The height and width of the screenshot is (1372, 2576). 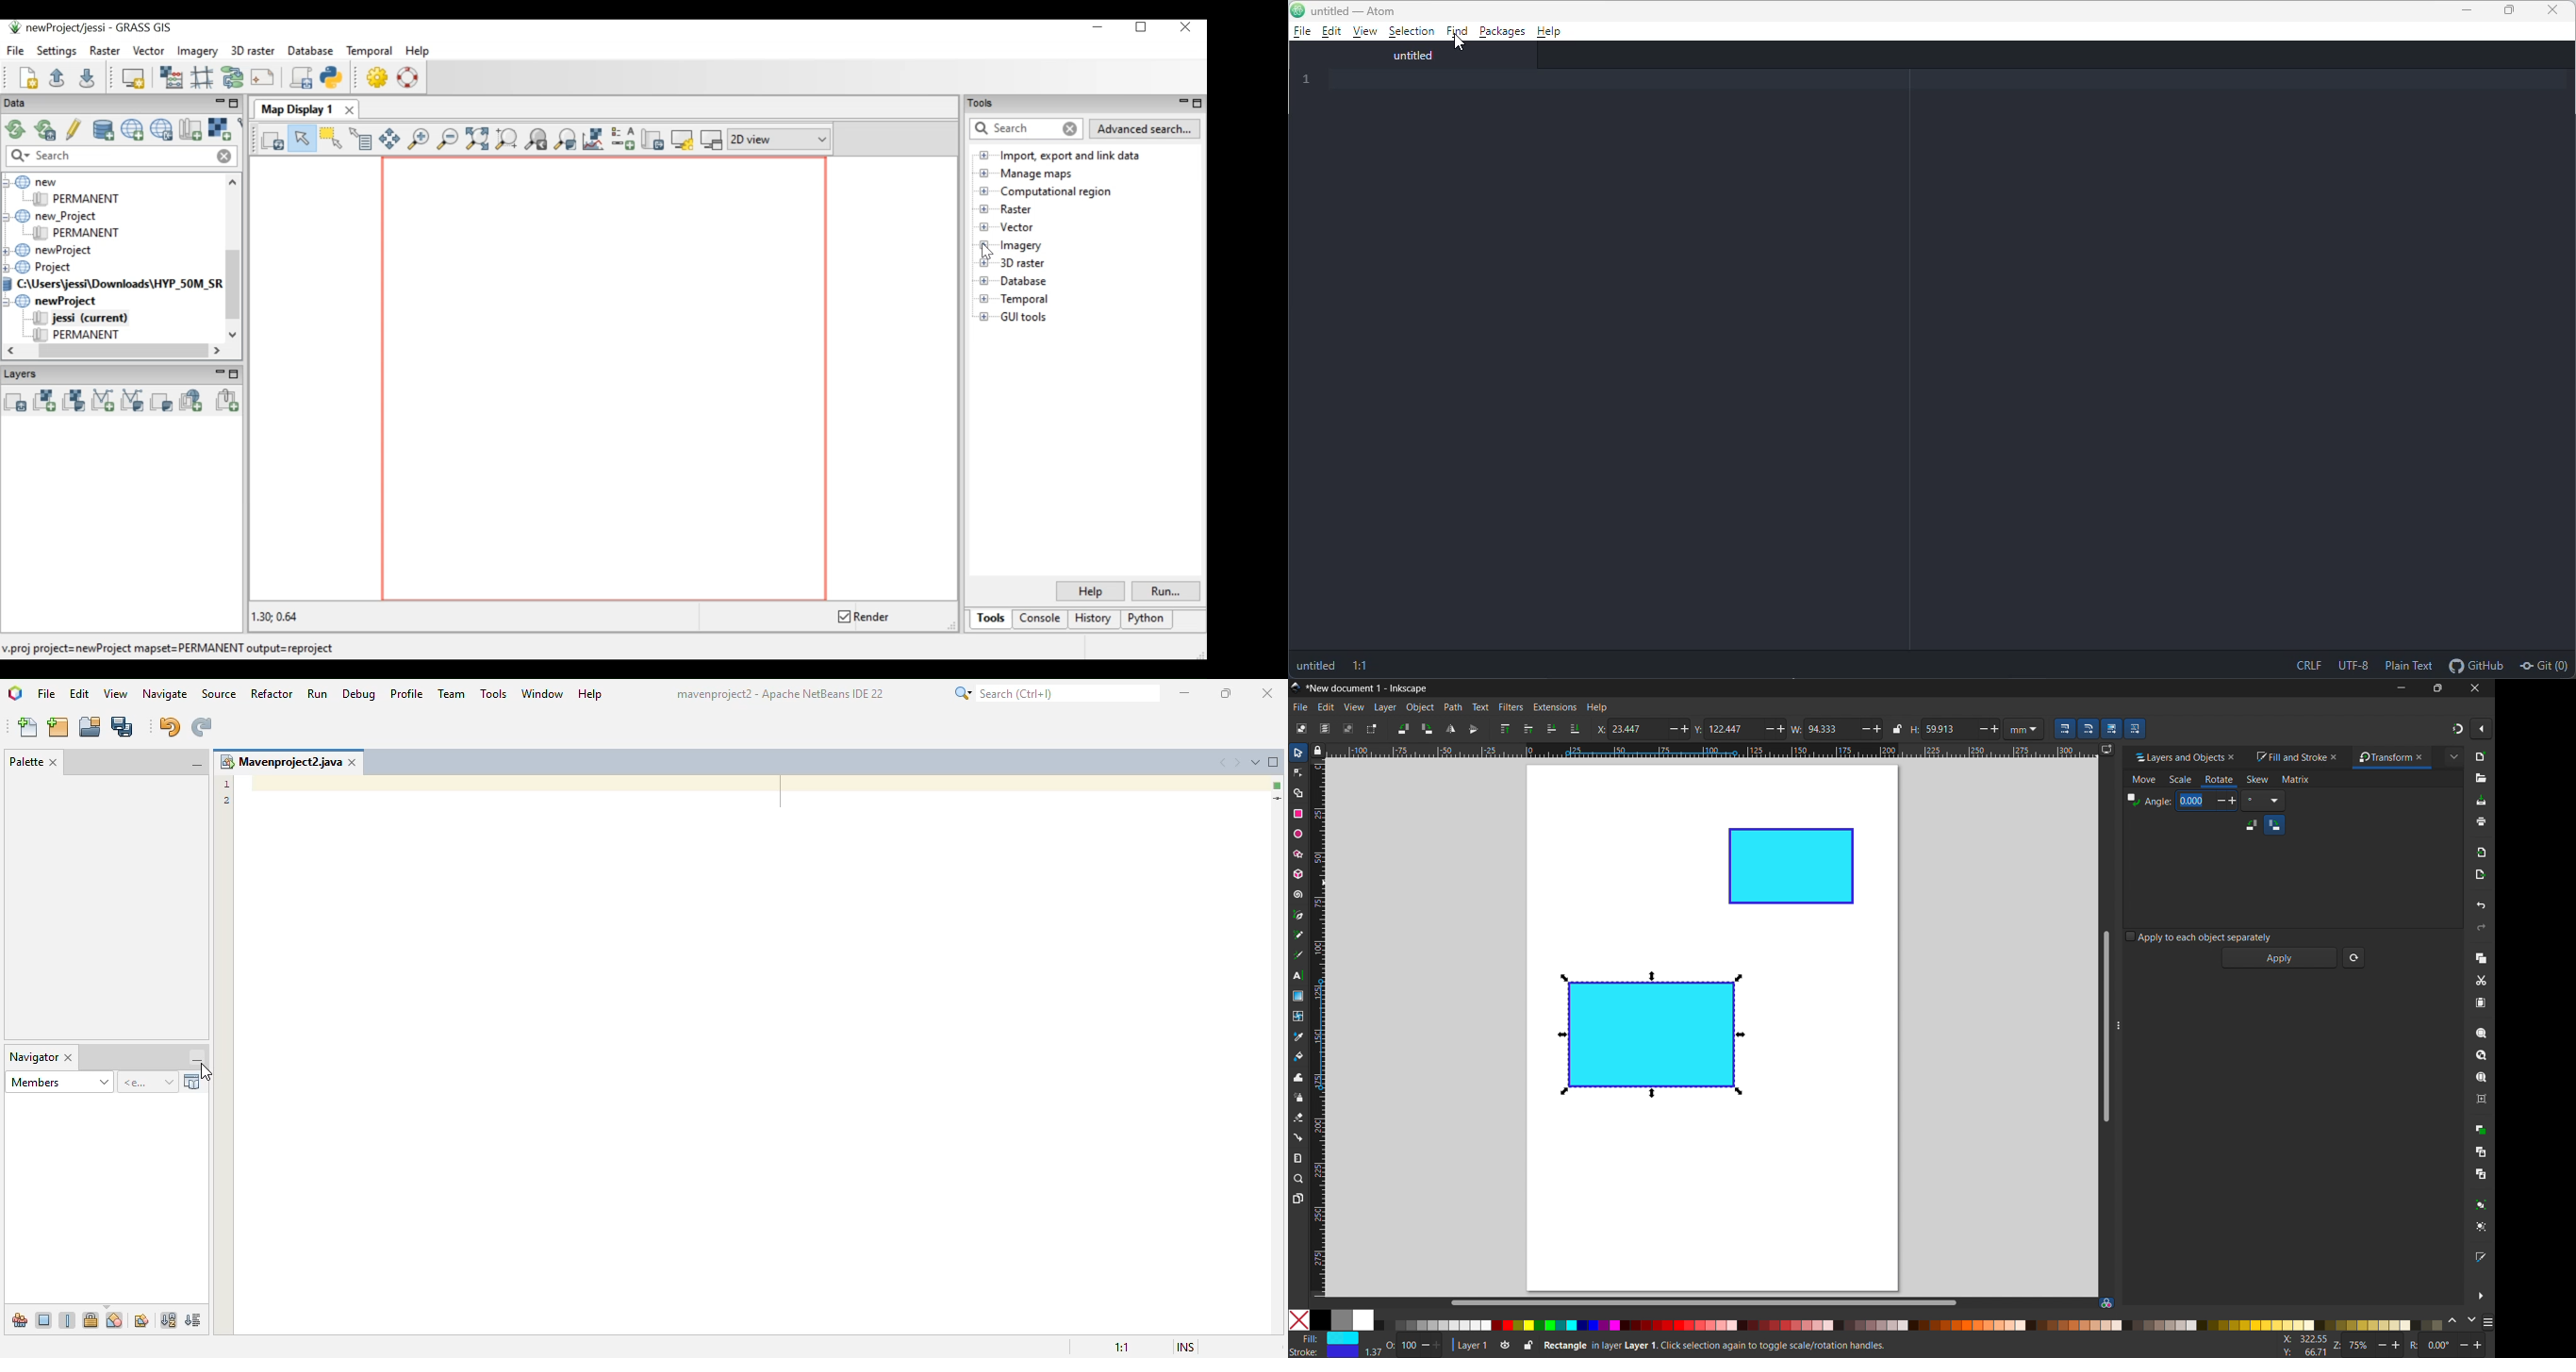 What do you see at coordinates (1597, 708) in the screenshot?
I see `help` at bounding box center [1597, 708].